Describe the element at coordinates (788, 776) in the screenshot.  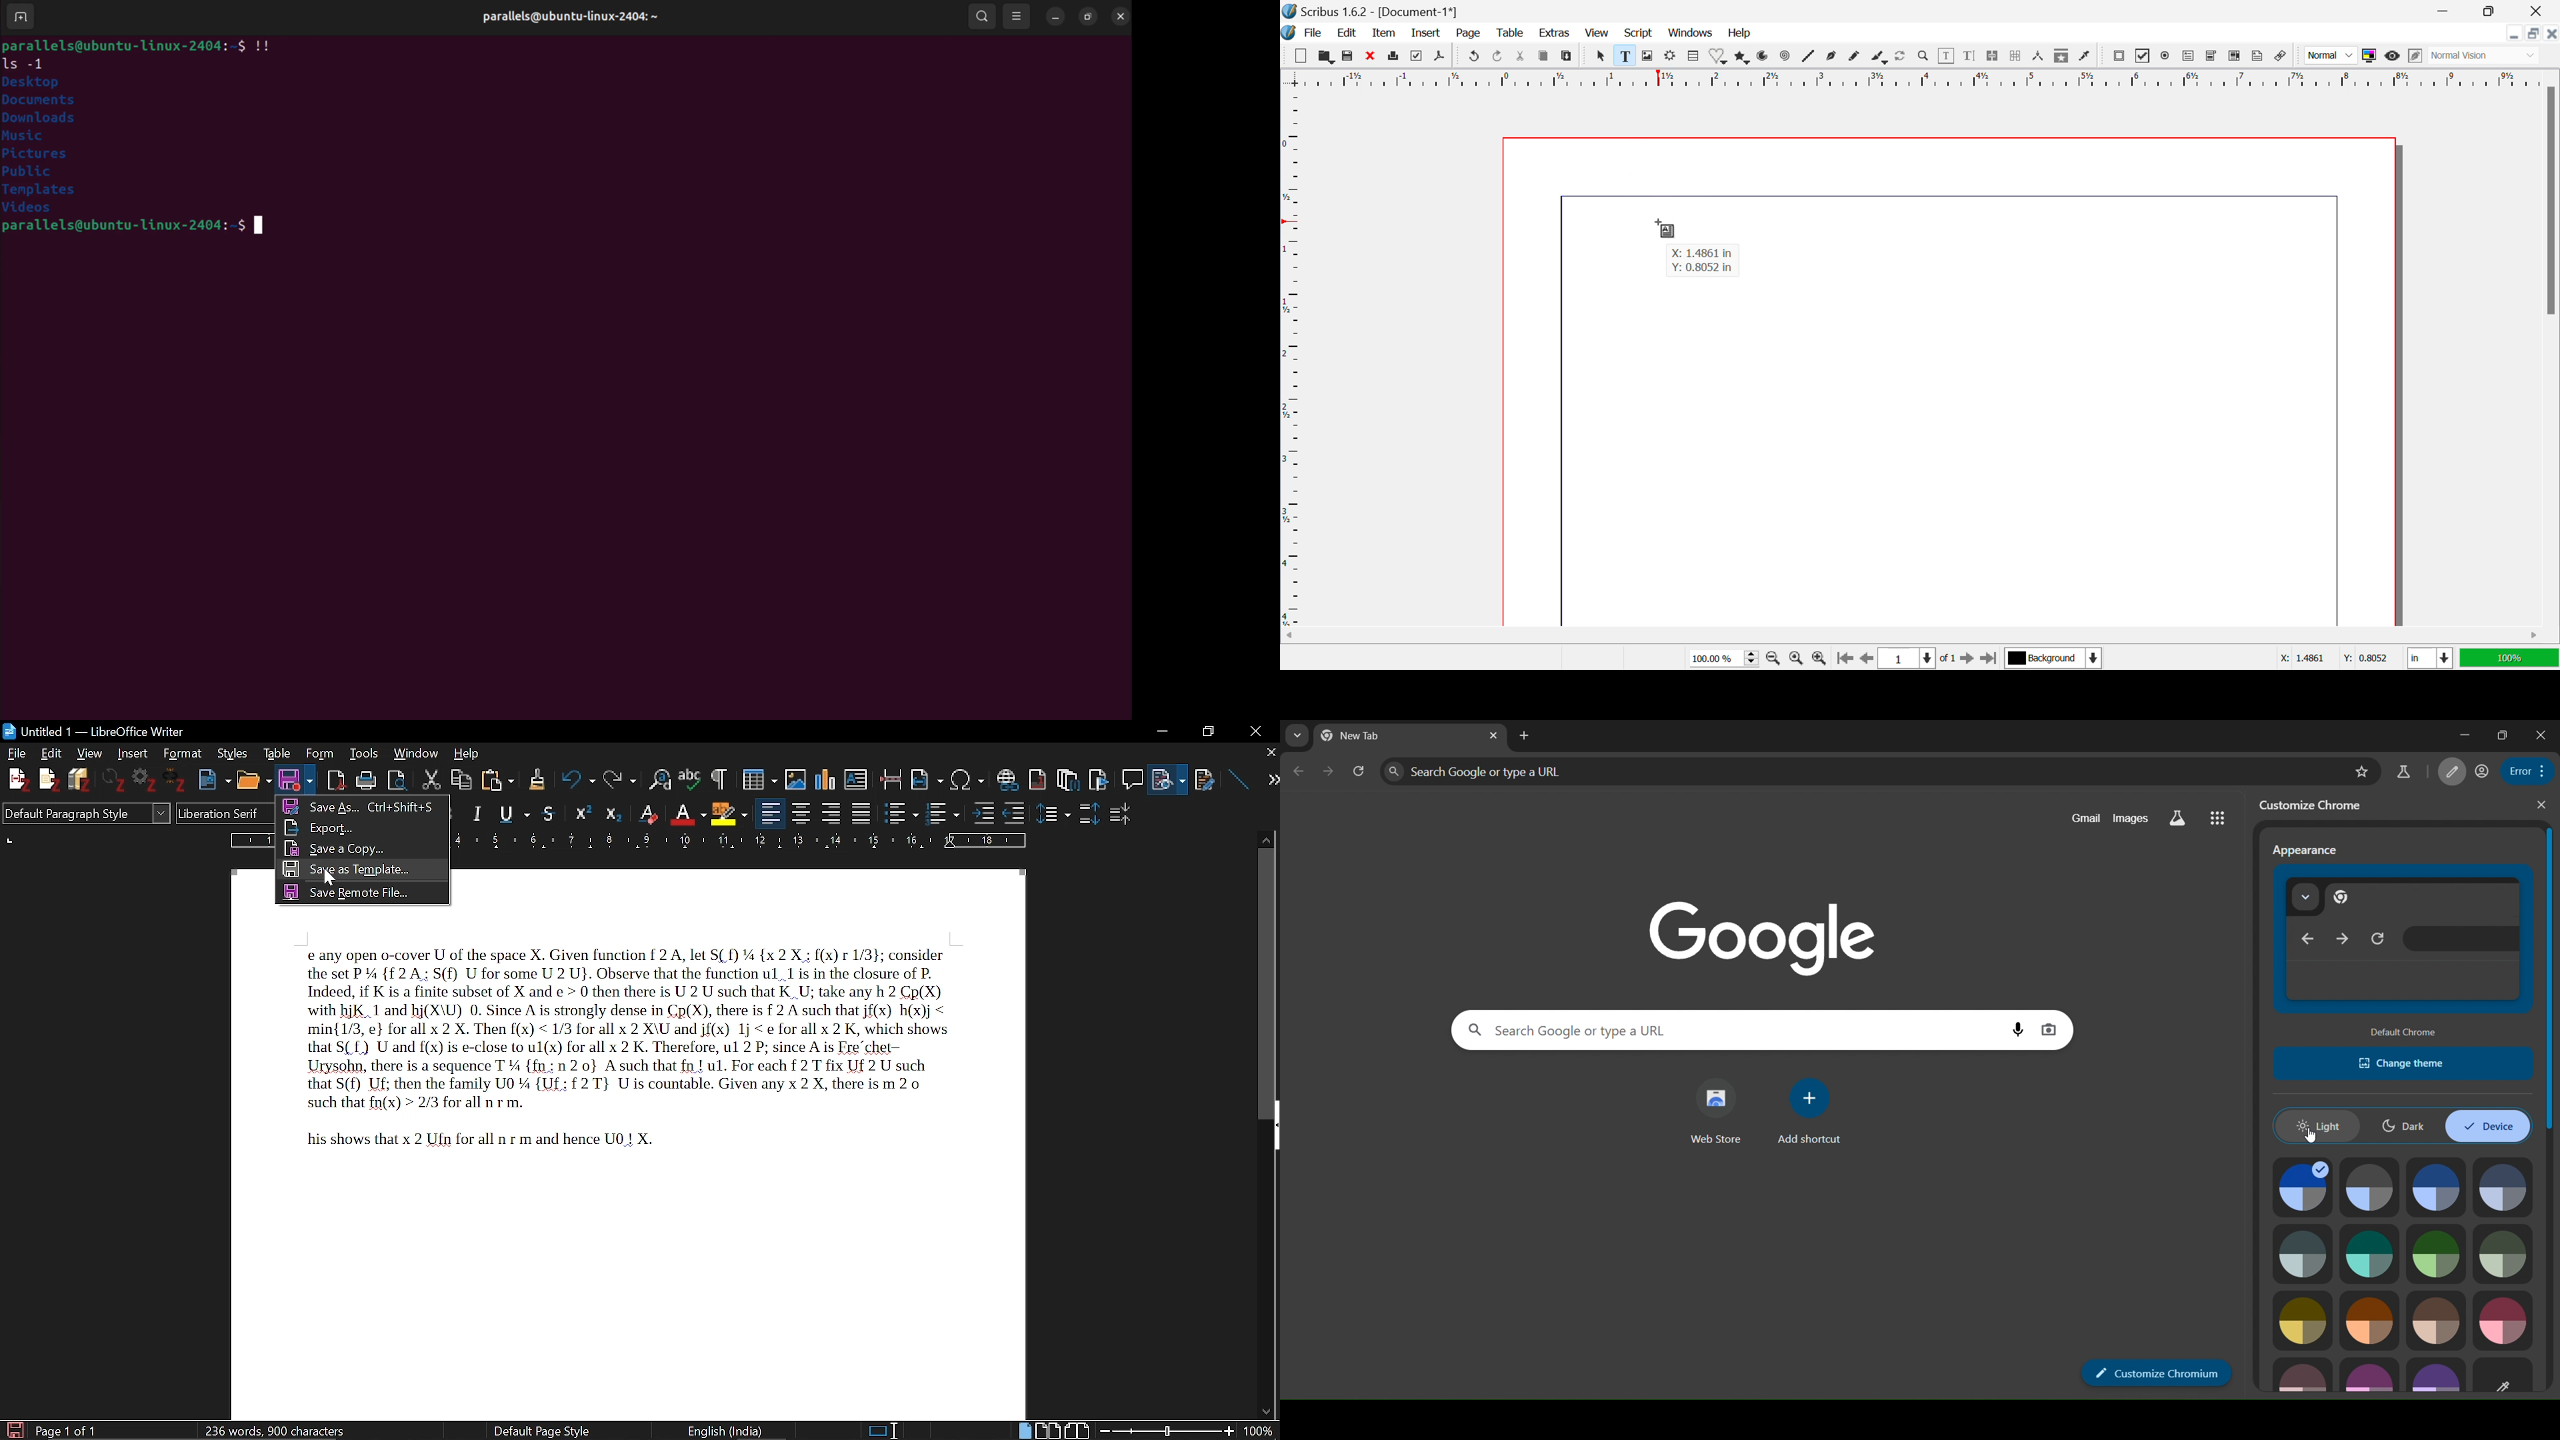
I see `Insert Image` at that location.